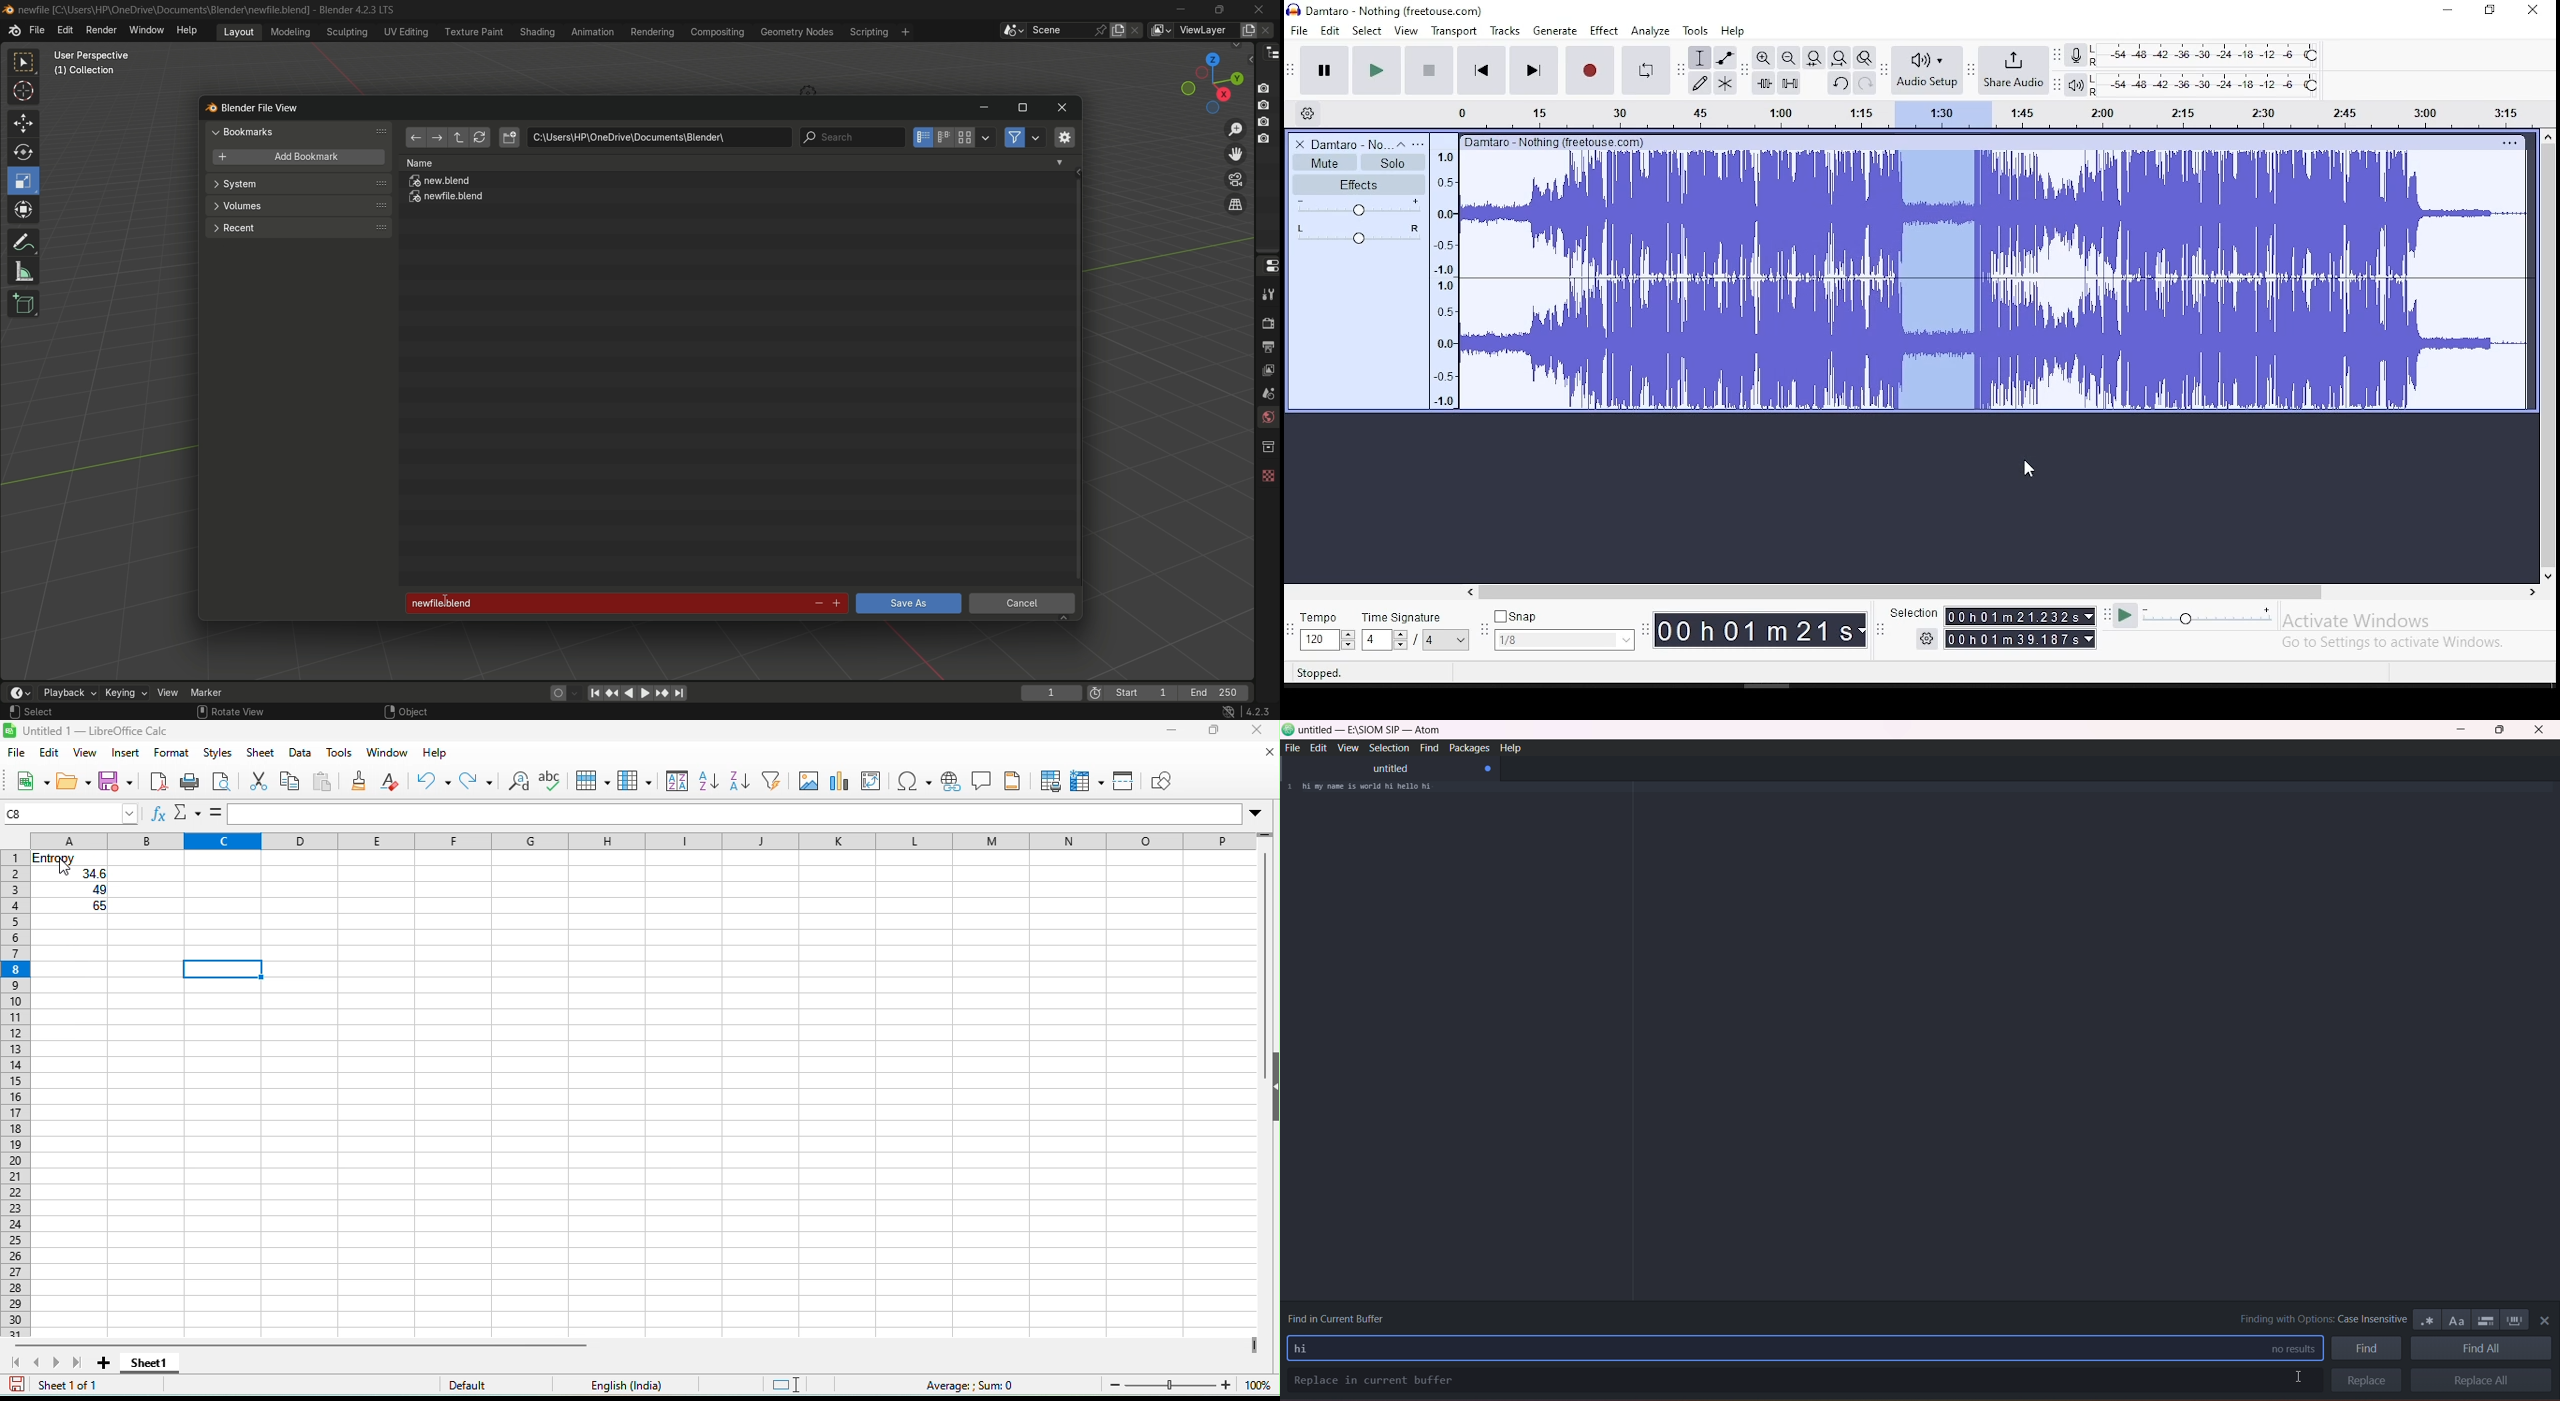 The image size is (2576, 1428). Describe the element at coordinates (1700, 83) in the screenshot. I see `draw tool` at that location.